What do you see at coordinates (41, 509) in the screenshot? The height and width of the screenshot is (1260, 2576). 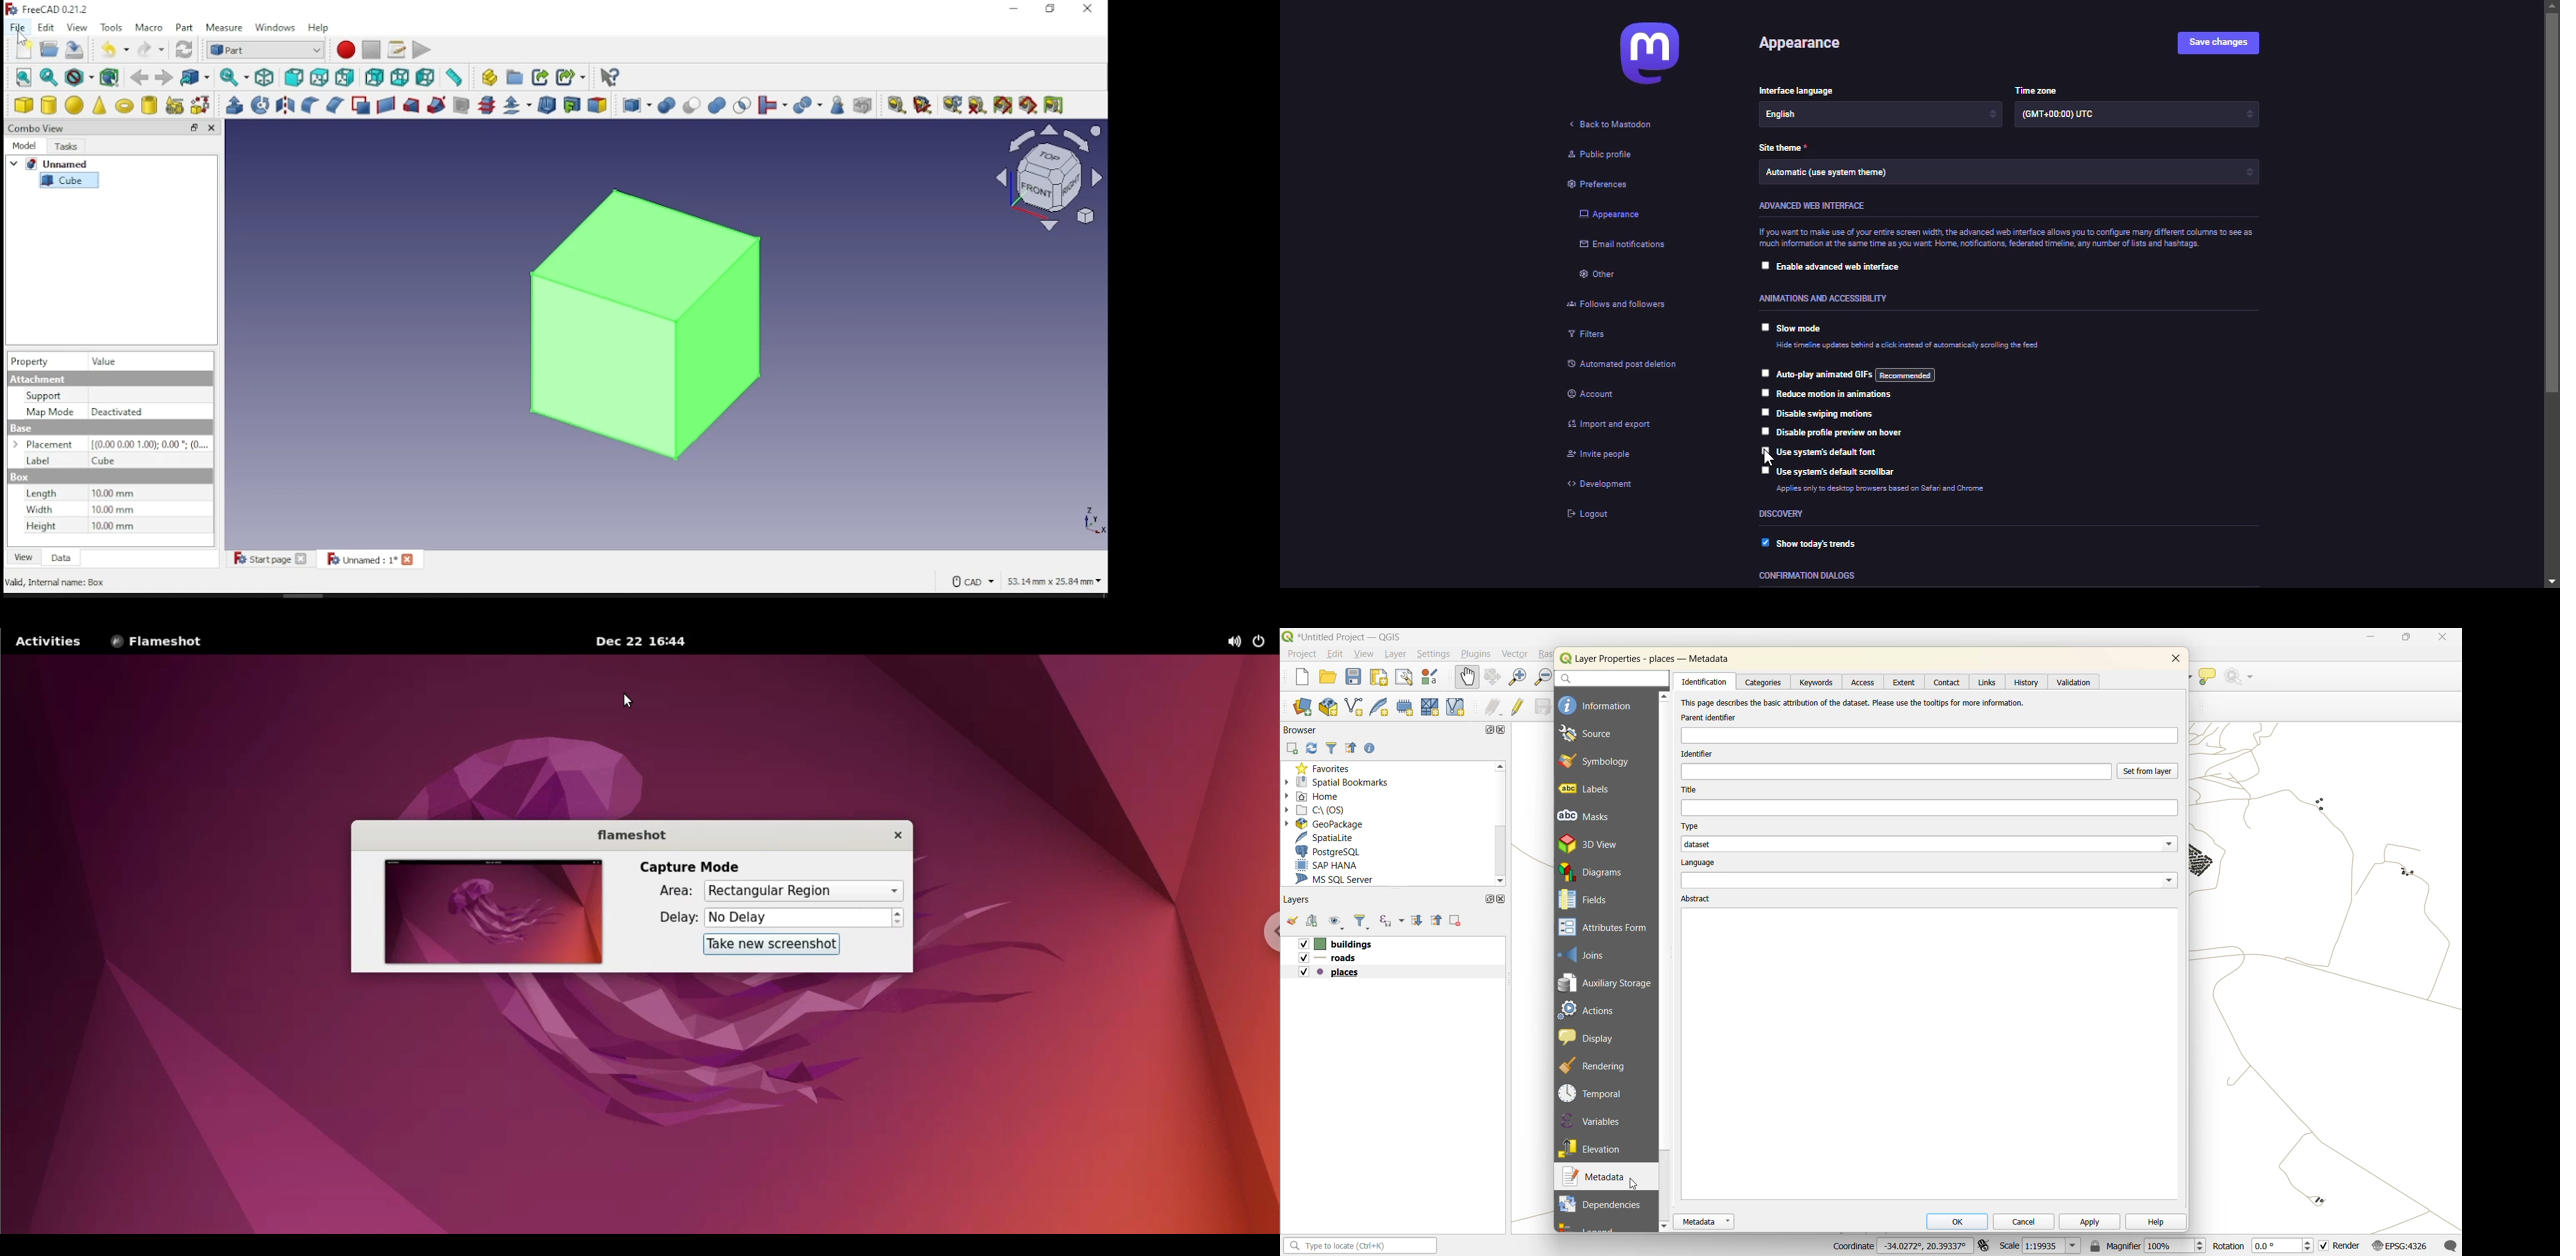 I see `Width` at bounding box center [41, 509].